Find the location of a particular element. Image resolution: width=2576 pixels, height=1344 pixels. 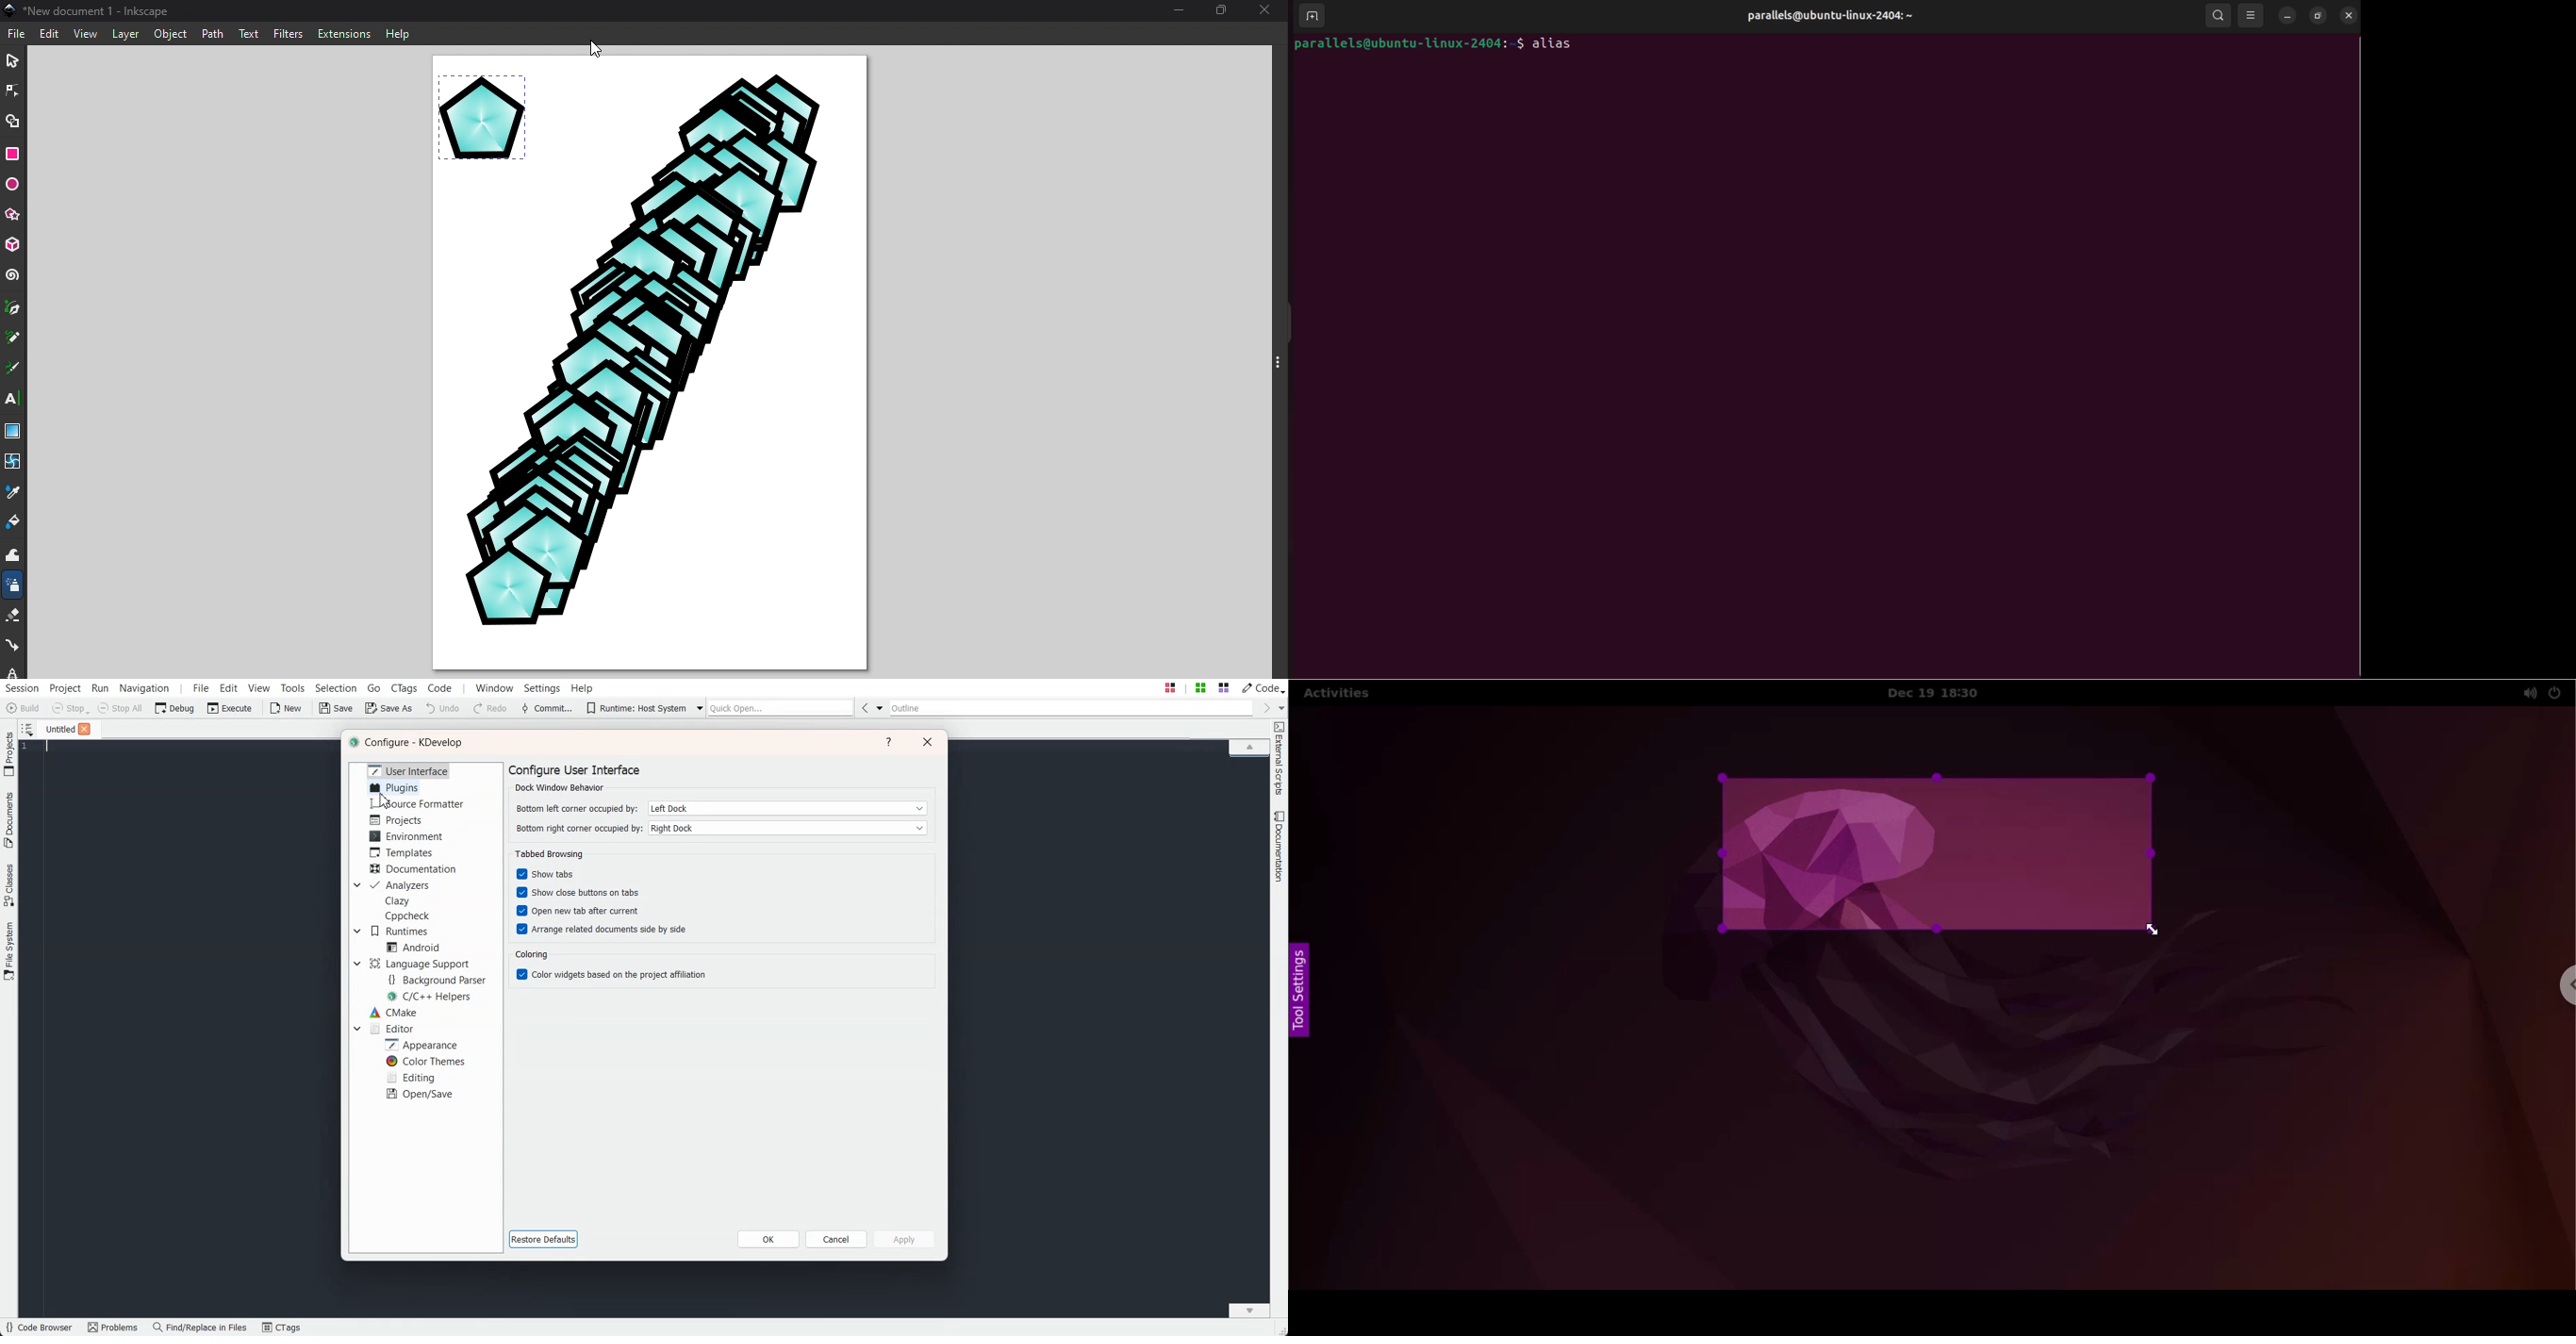

Text is located at coordinates (547, 853).